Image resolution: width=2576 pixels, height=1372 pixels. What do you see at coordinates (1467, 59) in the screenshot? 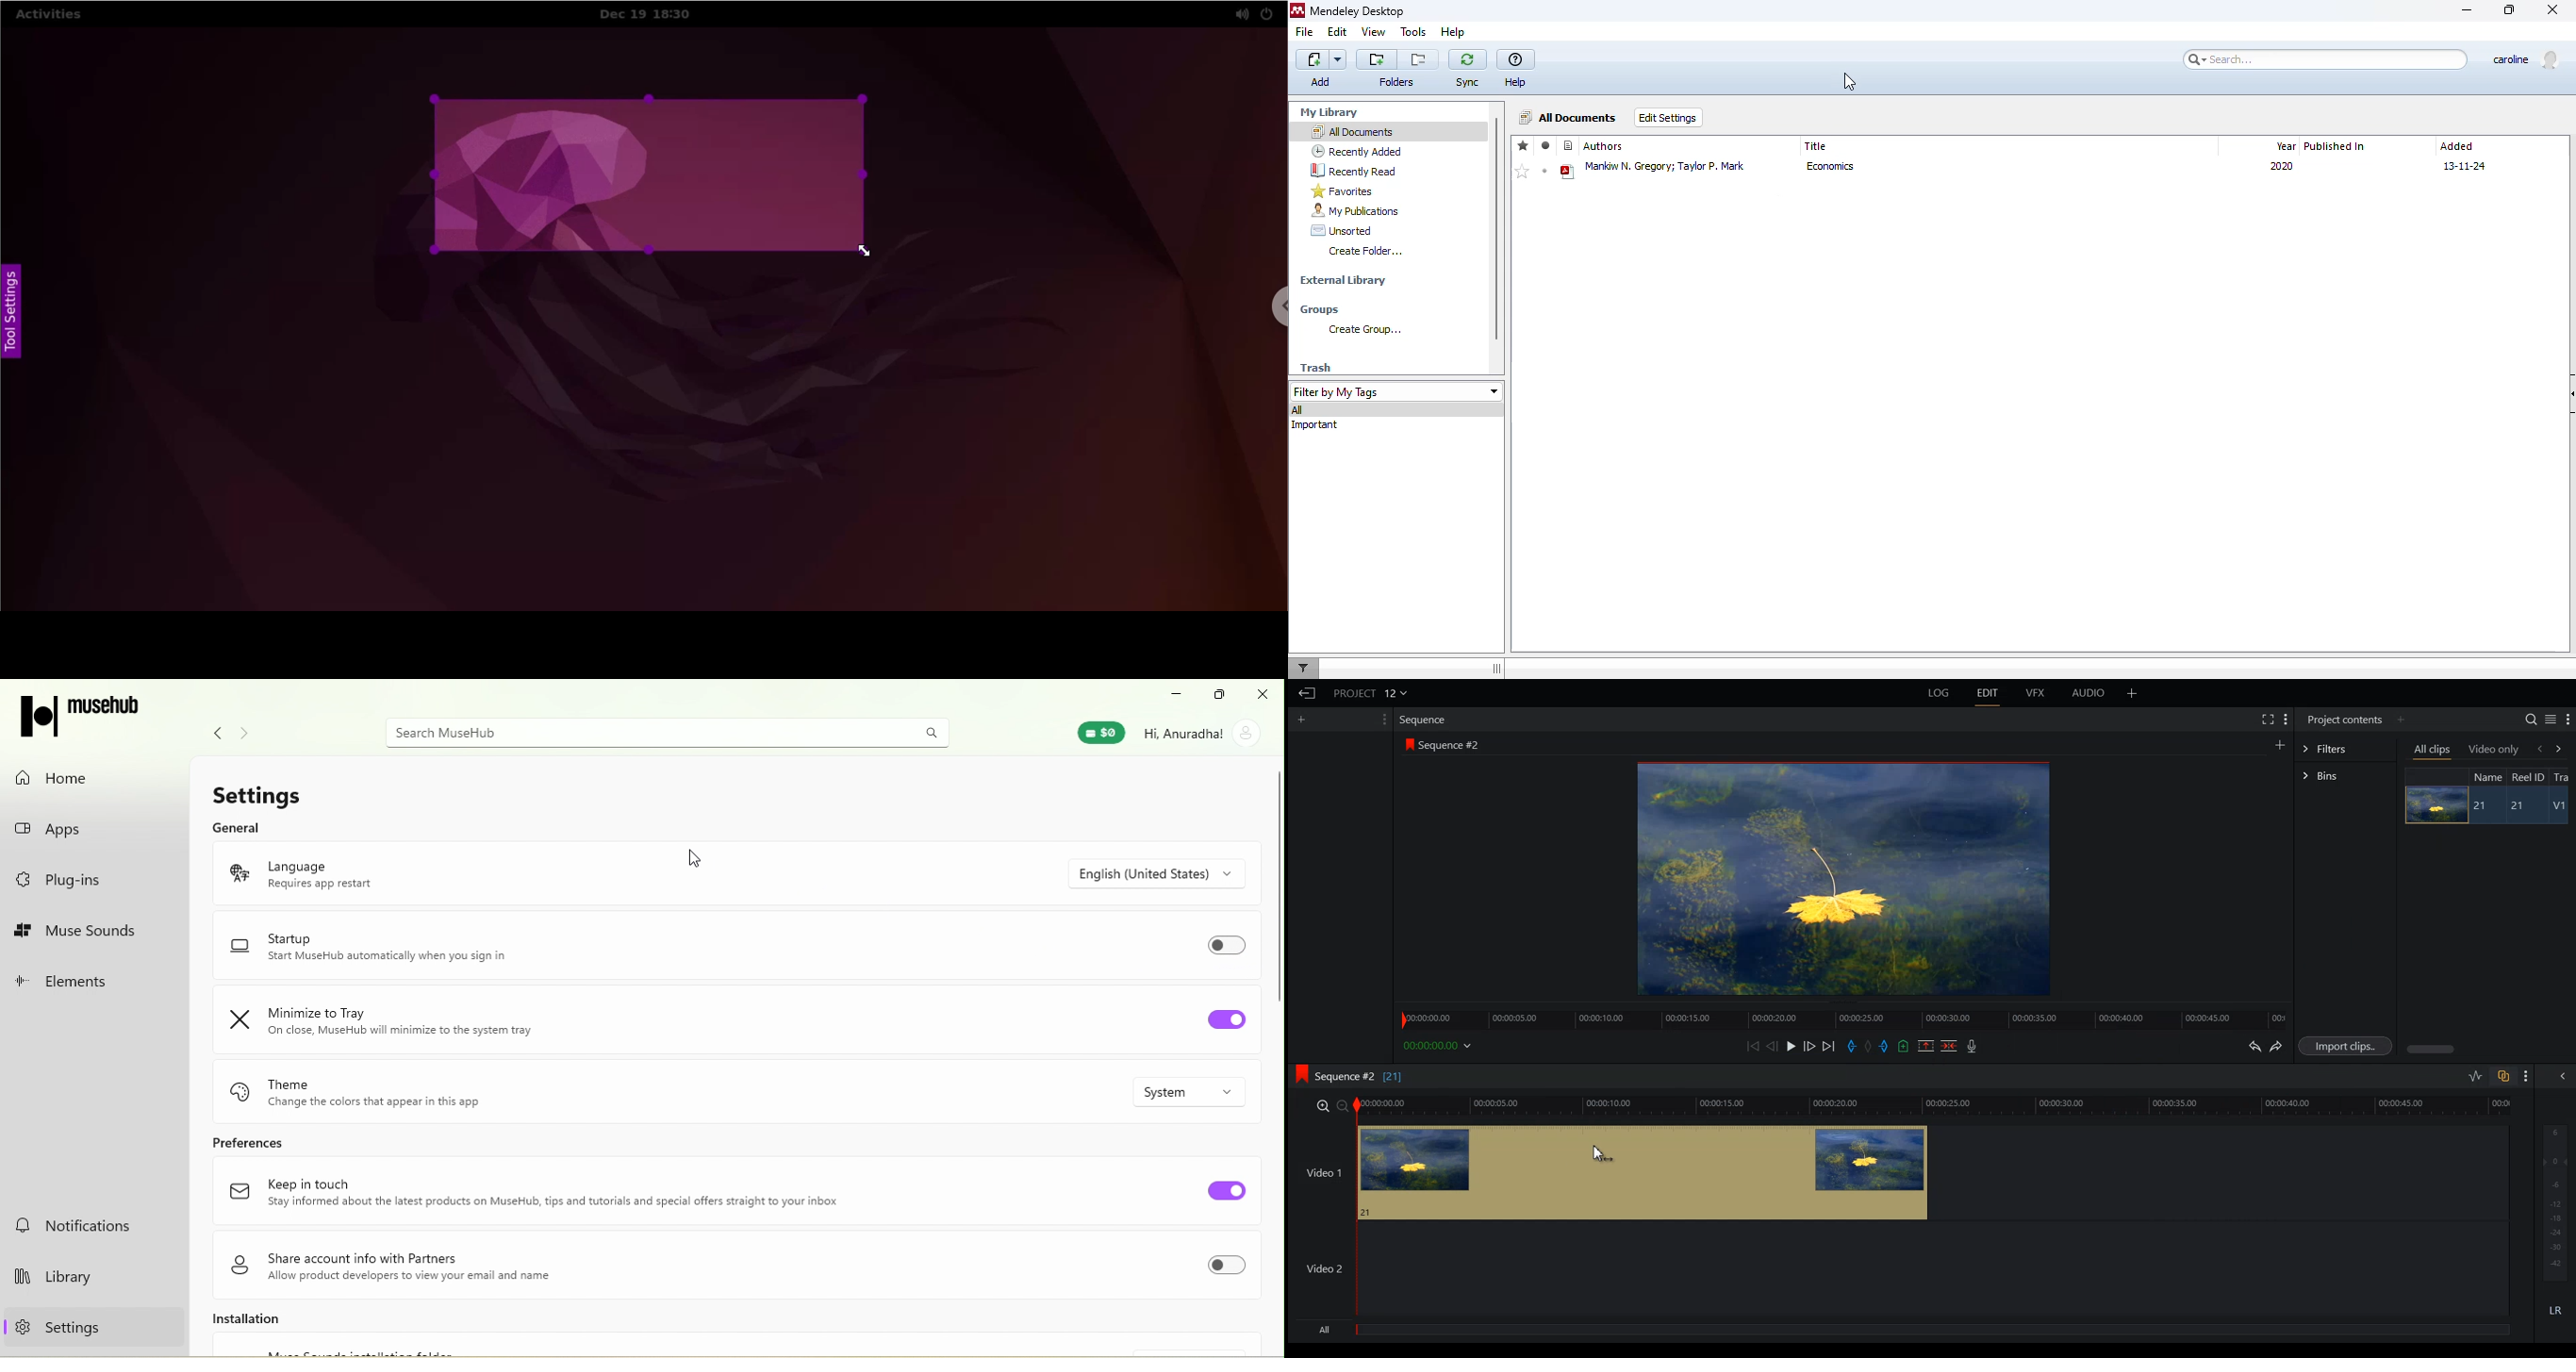
I see `sync` at bounding box center [1467, 59].